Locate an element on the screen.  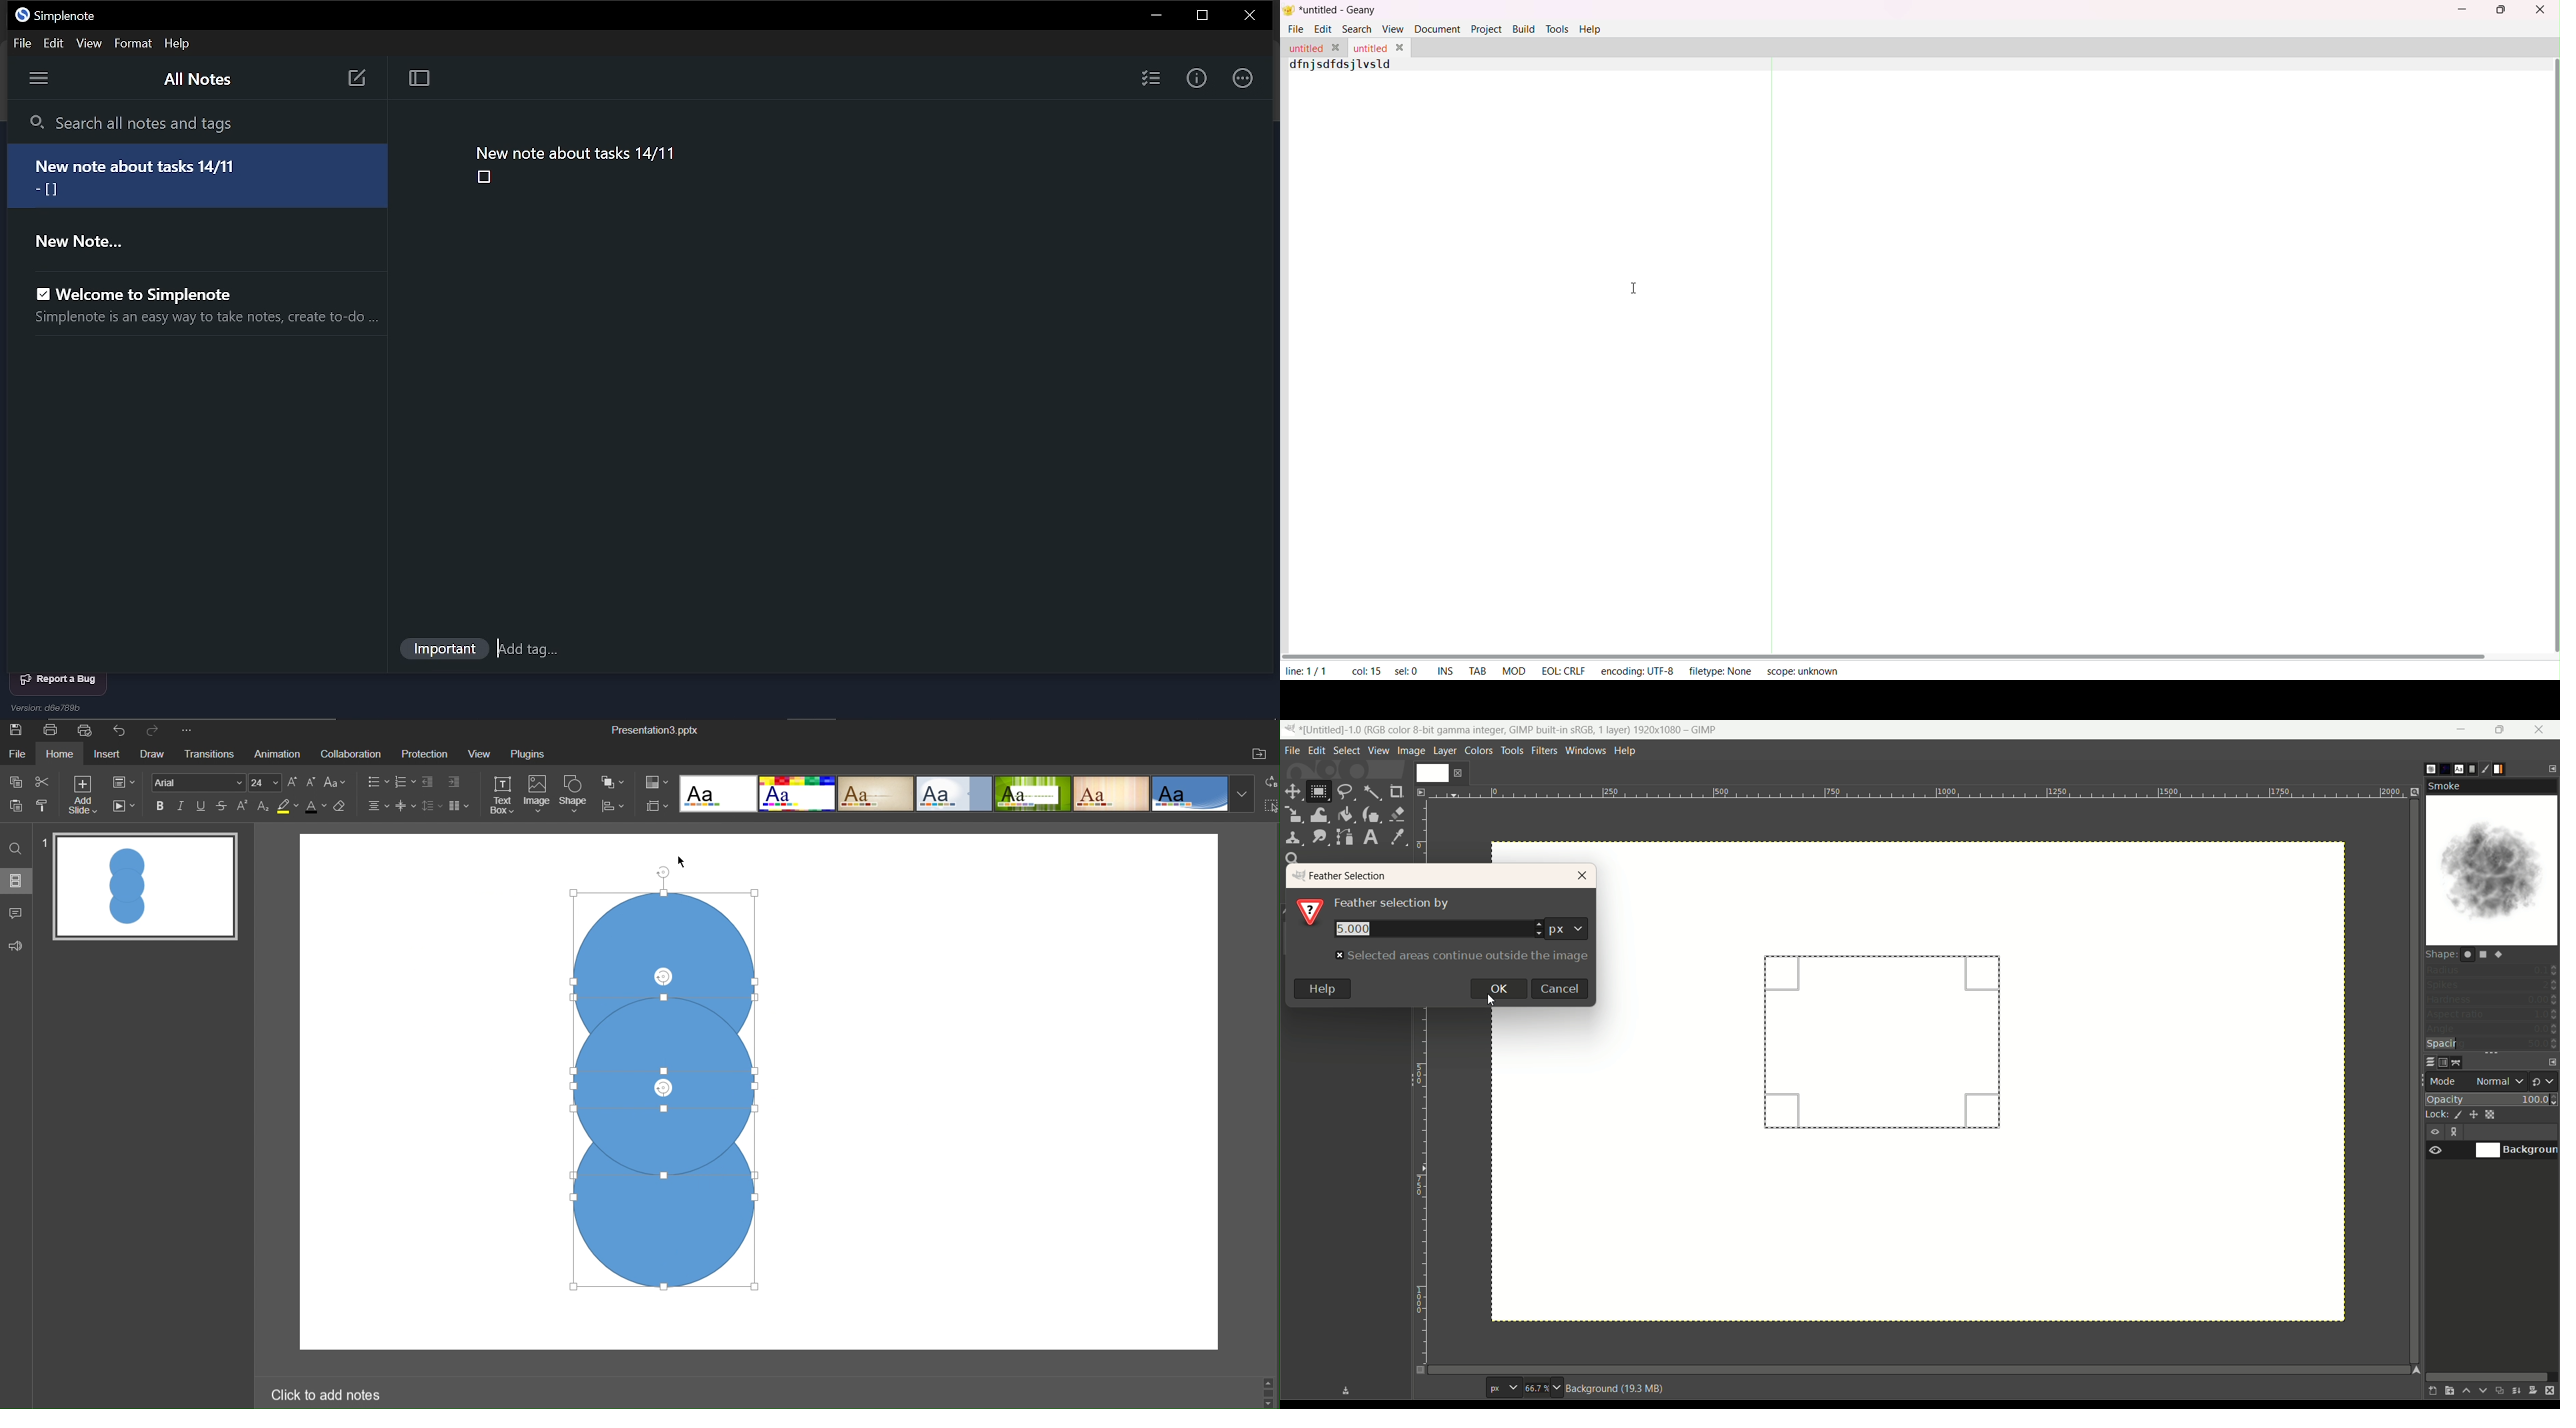
Replace is located at coordinates (1268, 785).